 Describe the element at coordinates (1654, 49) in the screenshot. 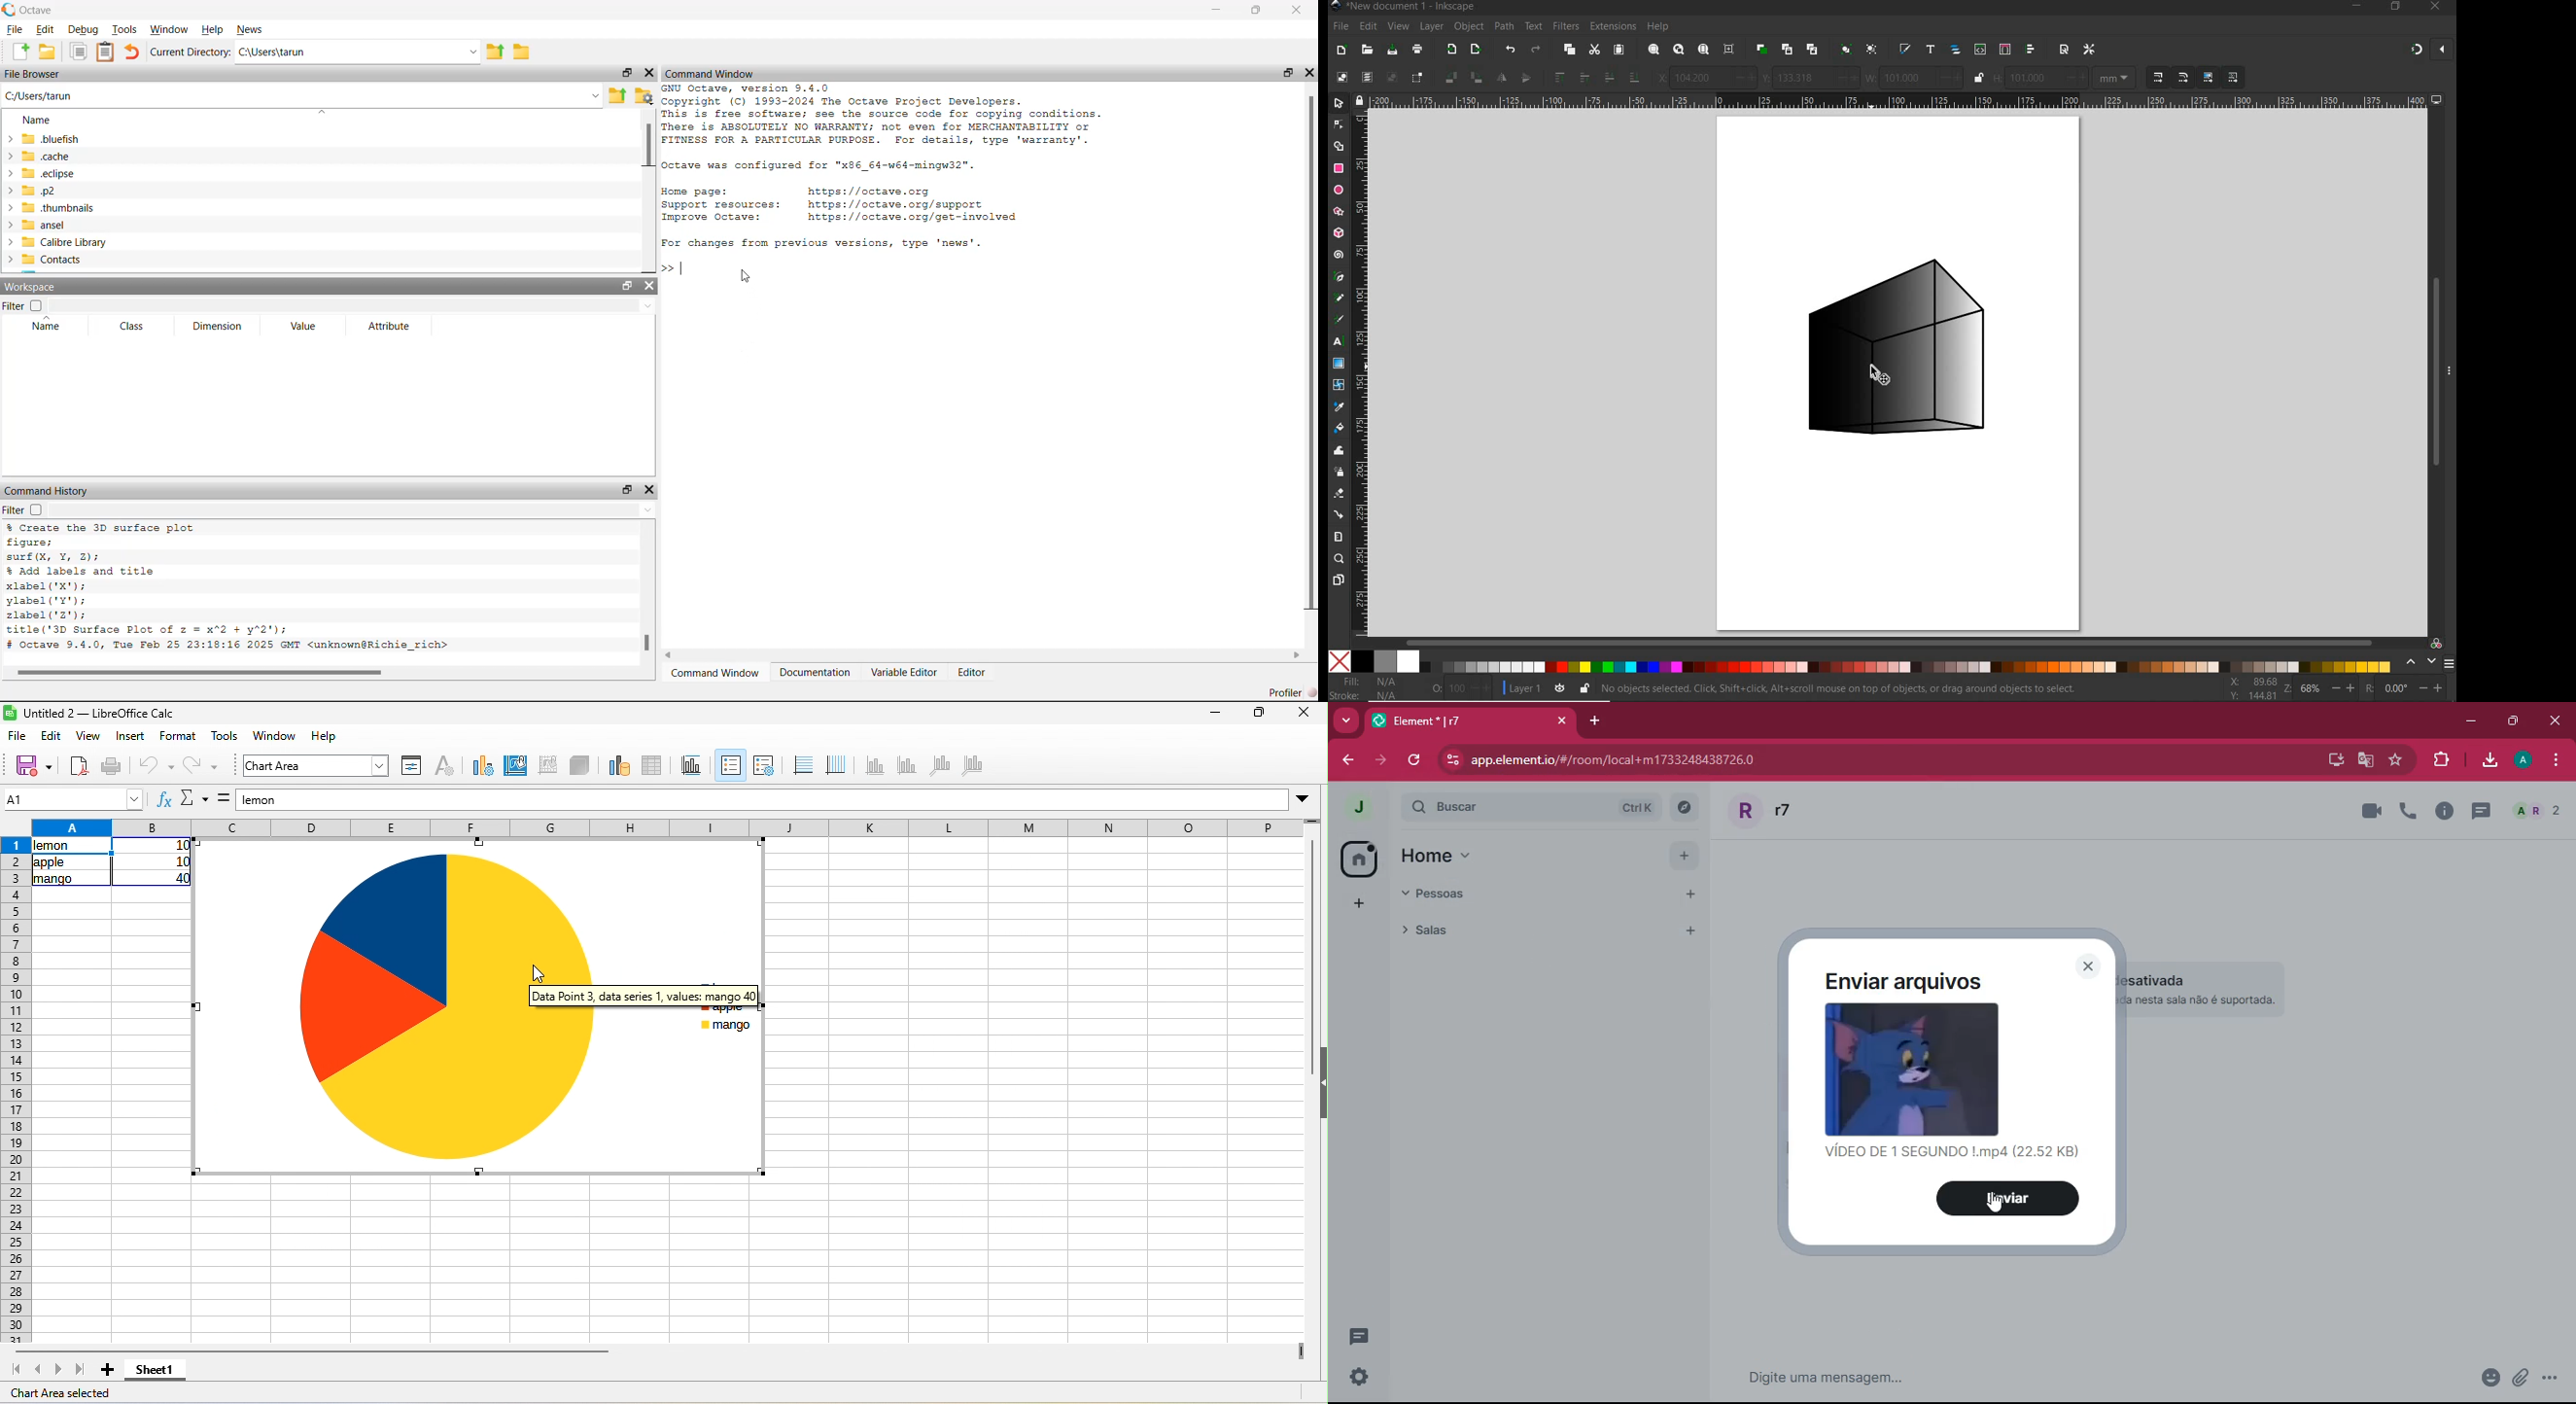

I see `ZOOM SELECTION` at that location.